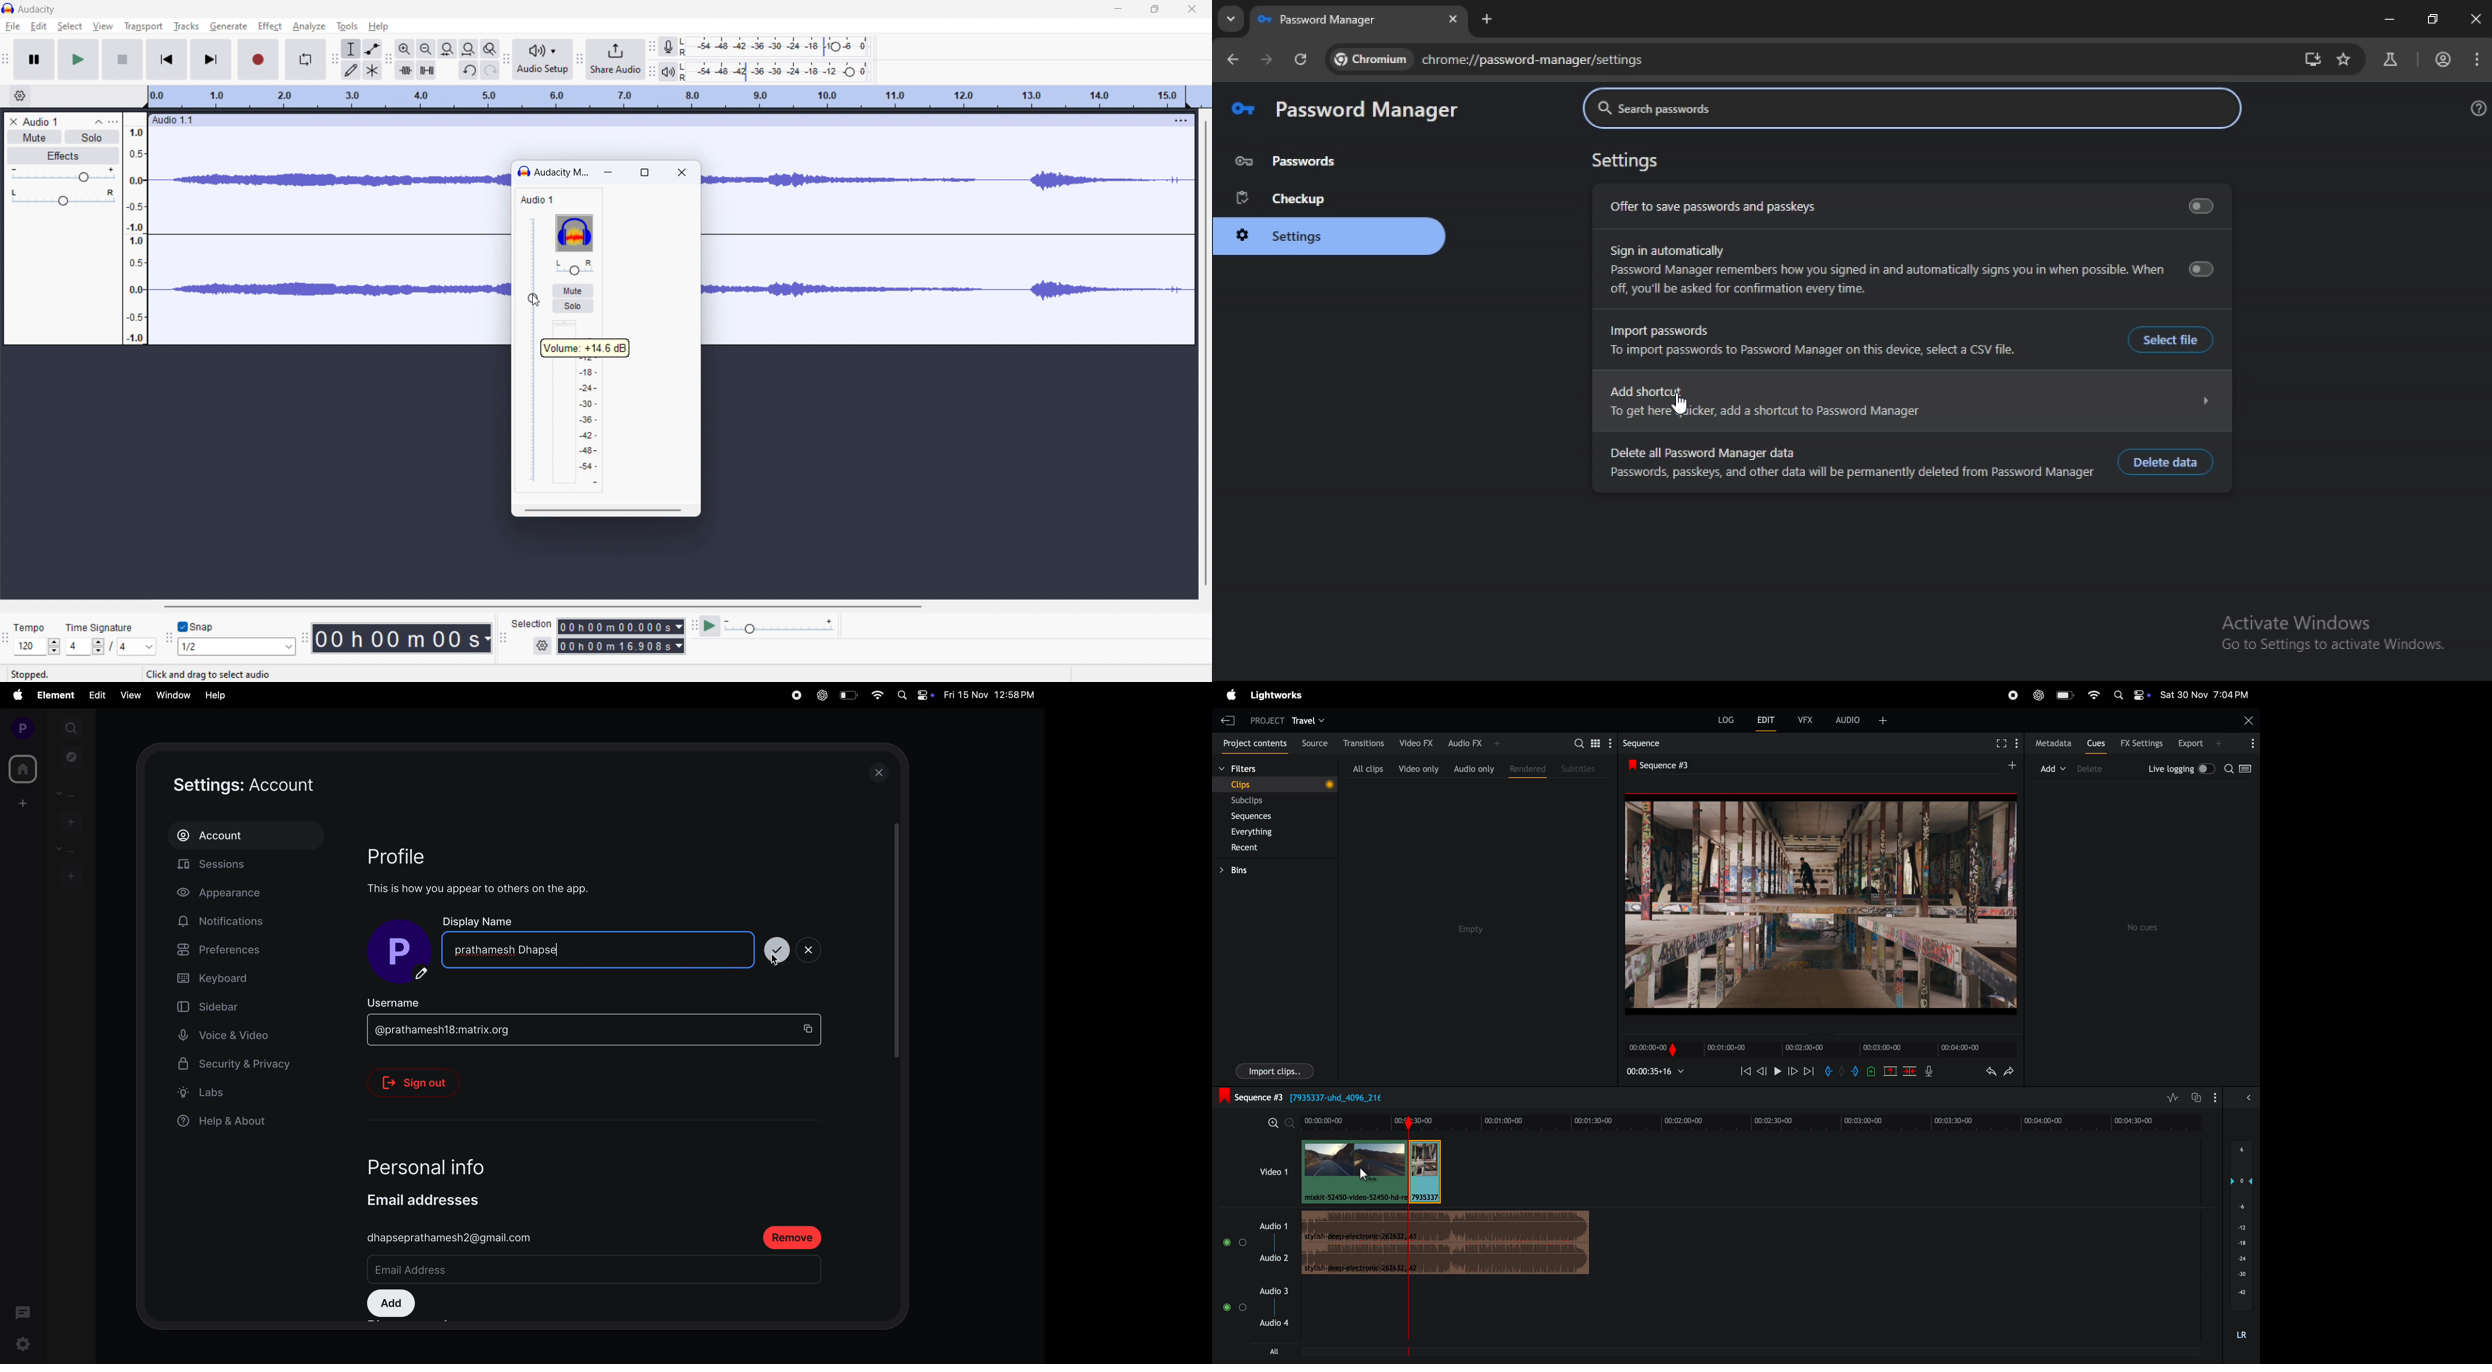 The height and width of the screenshot is (1372, 2492). What do you see at coordinates (1524, 768) in the screenshot?
I see `rendered` at bounding box center [1524, 768].